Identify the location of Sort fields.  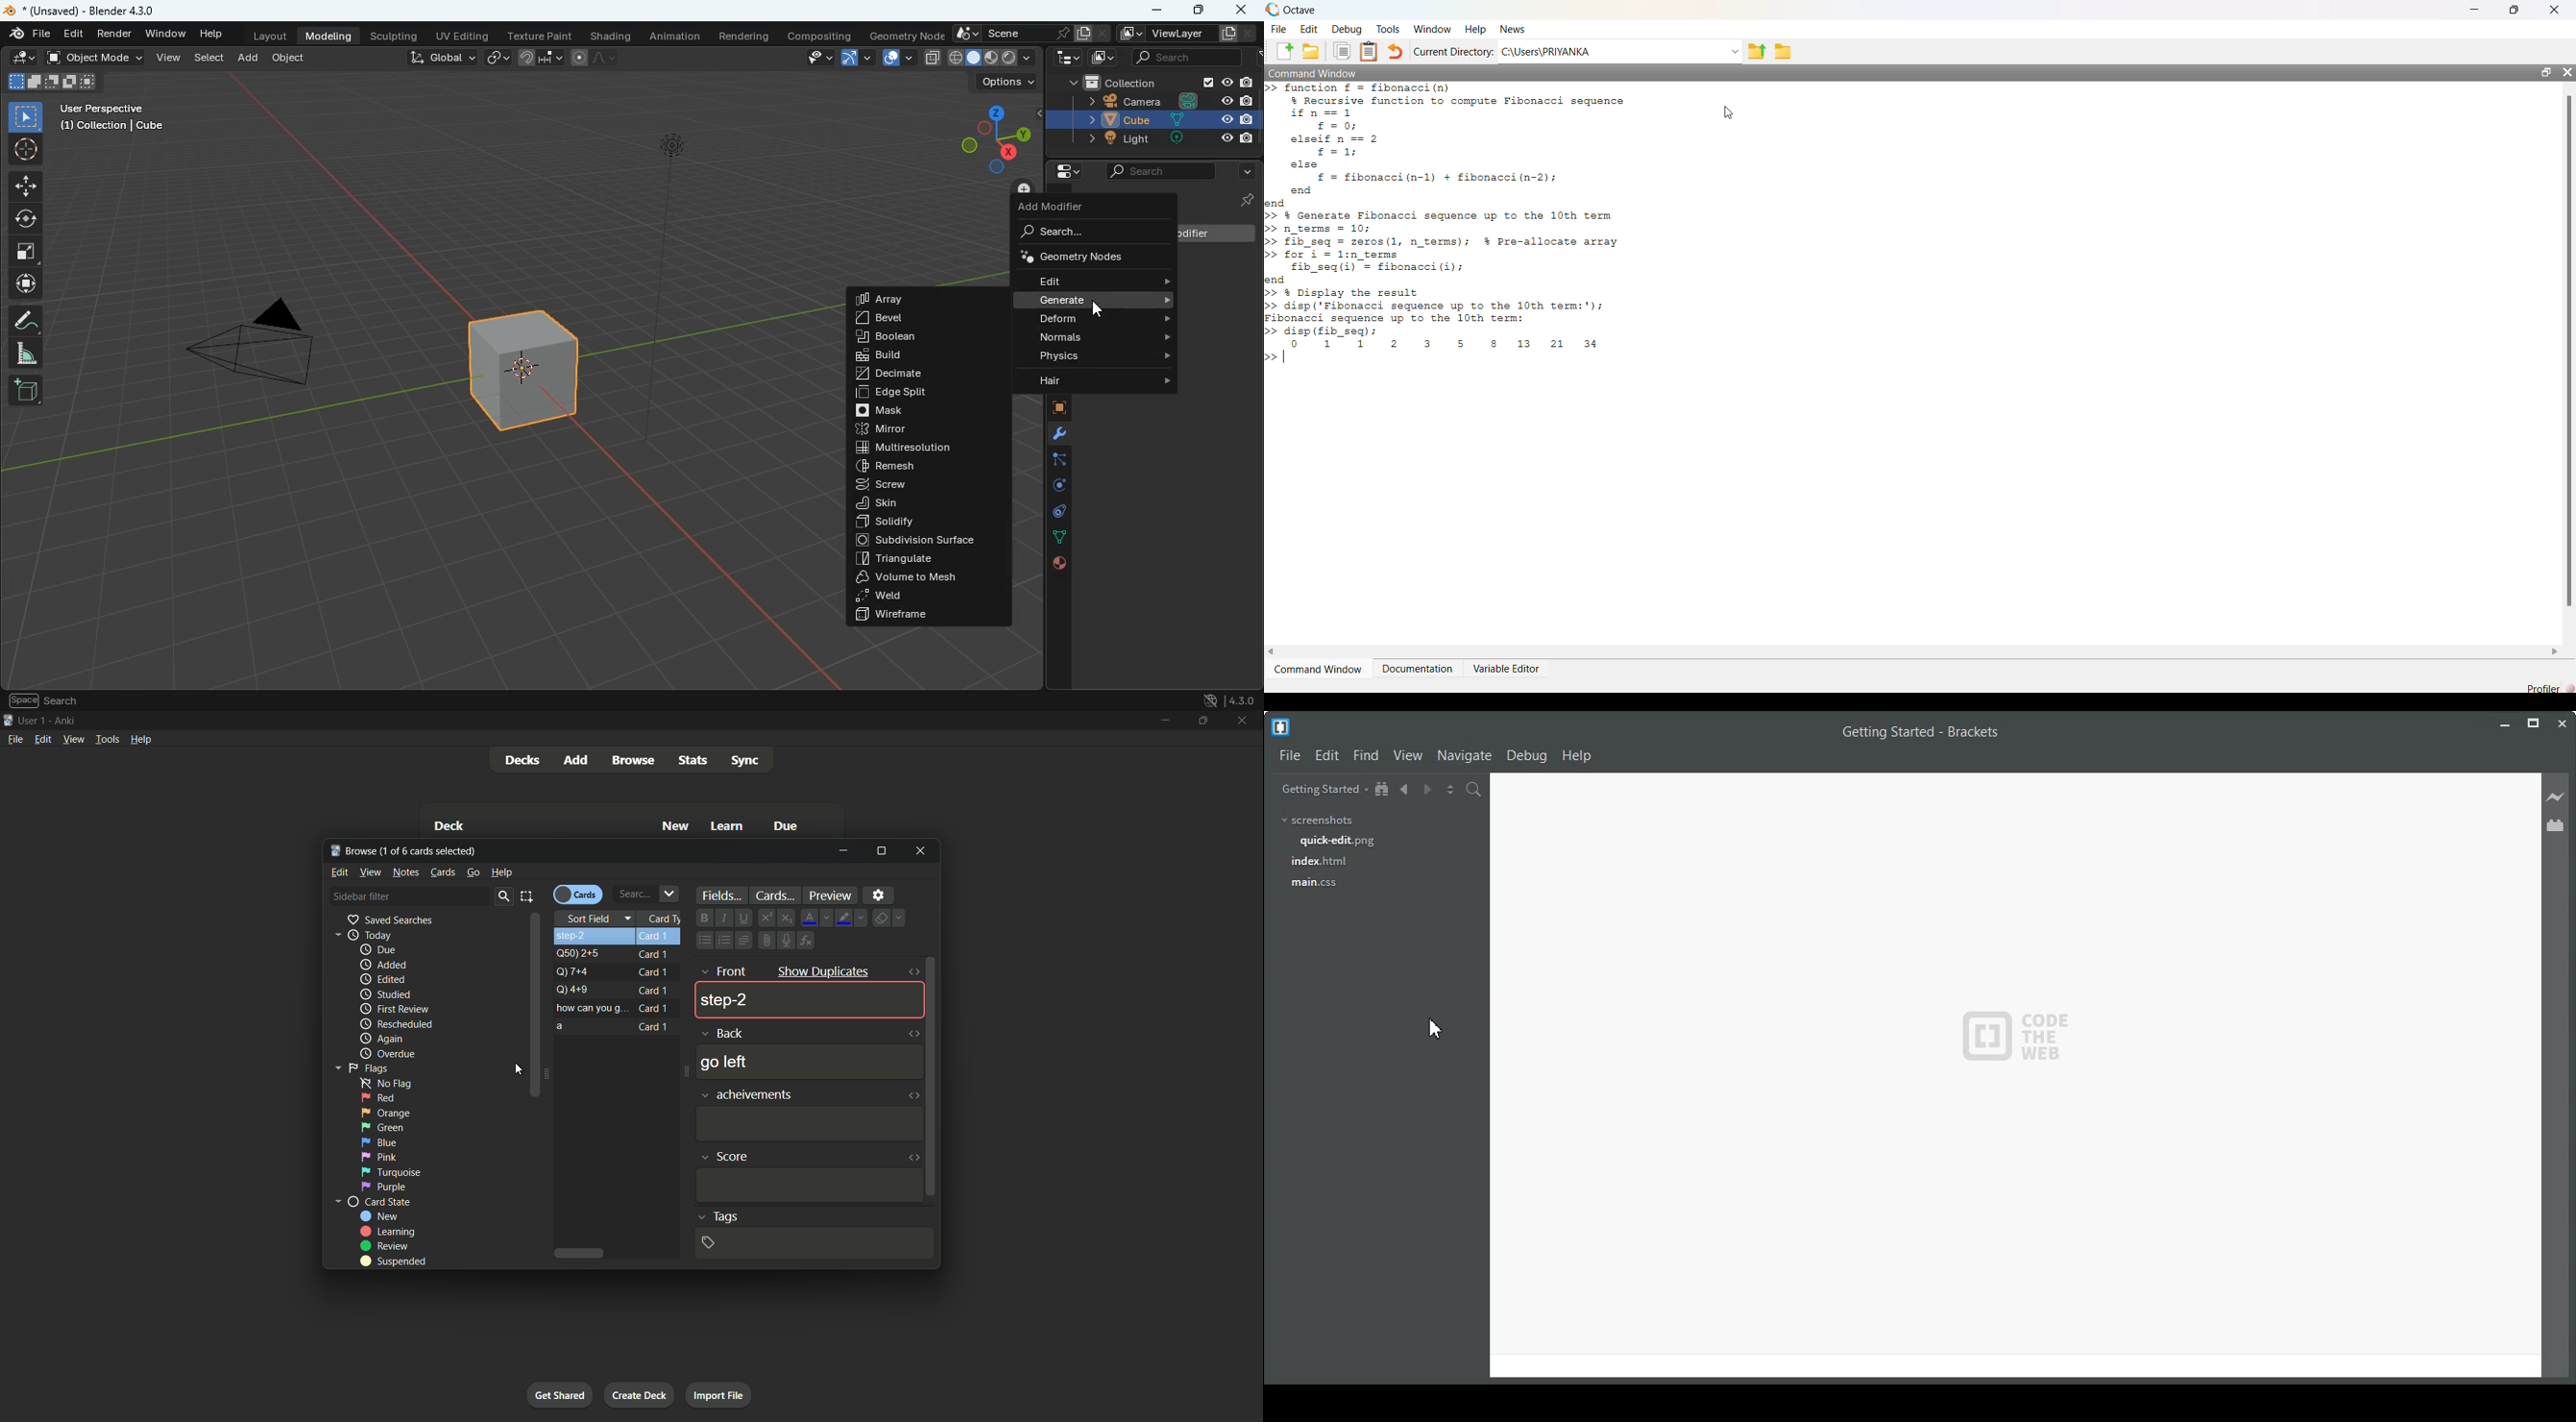
(599, 918).